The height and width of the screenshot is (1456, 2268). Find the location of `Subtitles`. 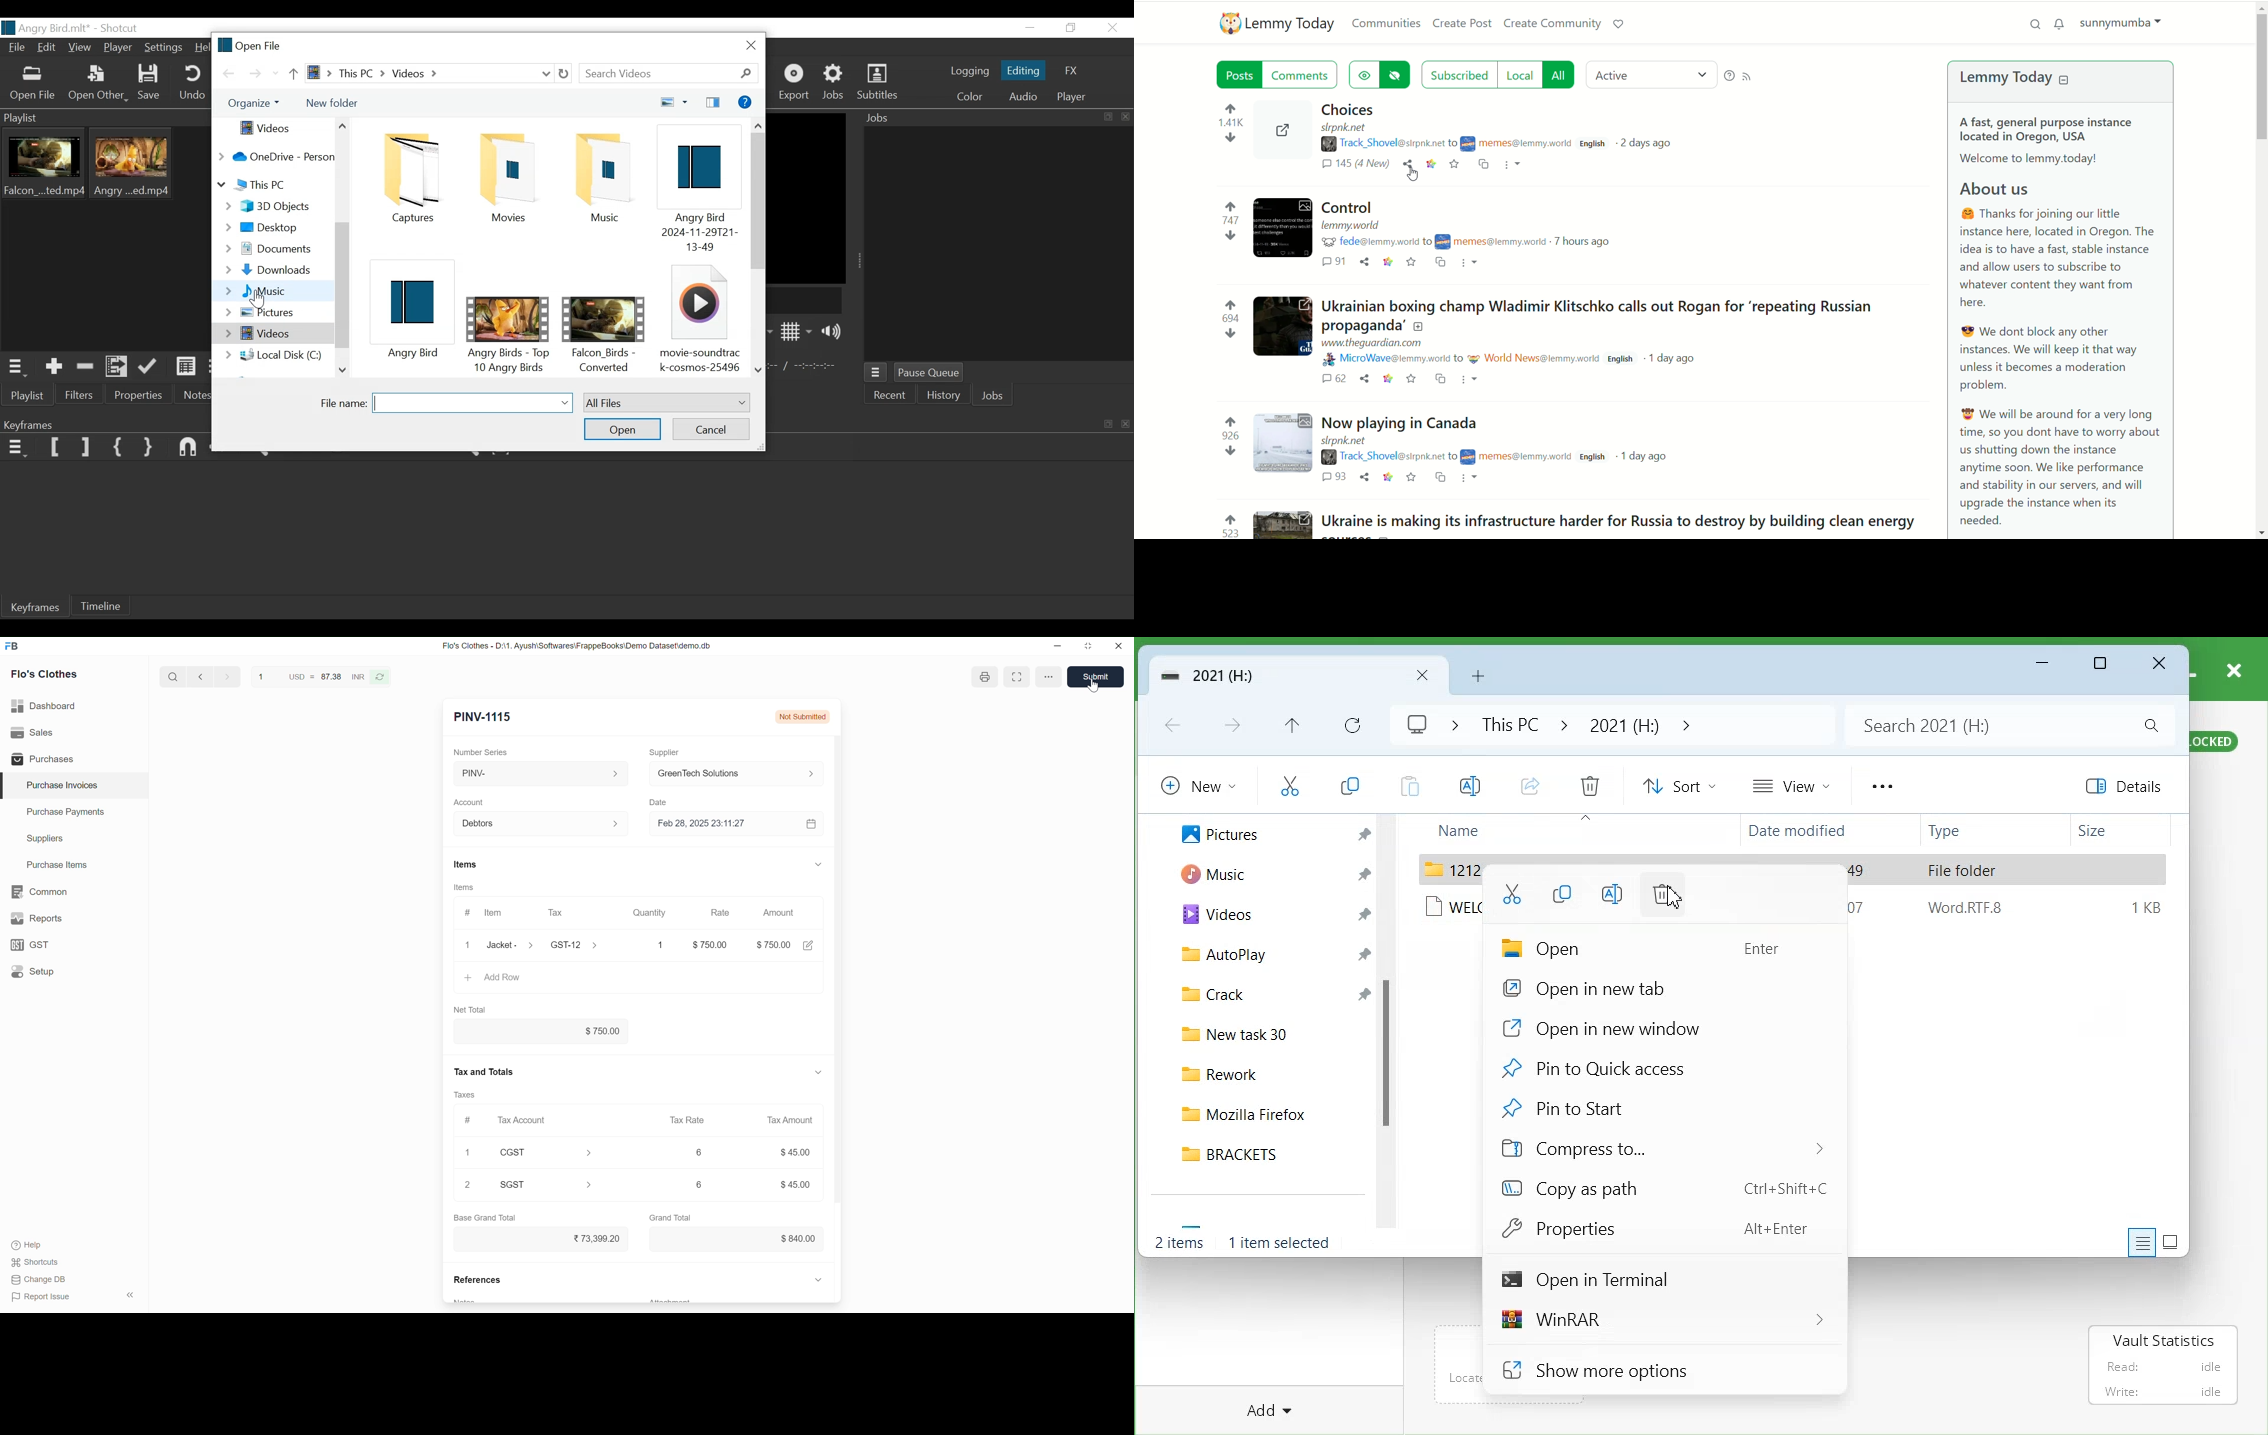

Subtitles is located at coordinates (882, 83).